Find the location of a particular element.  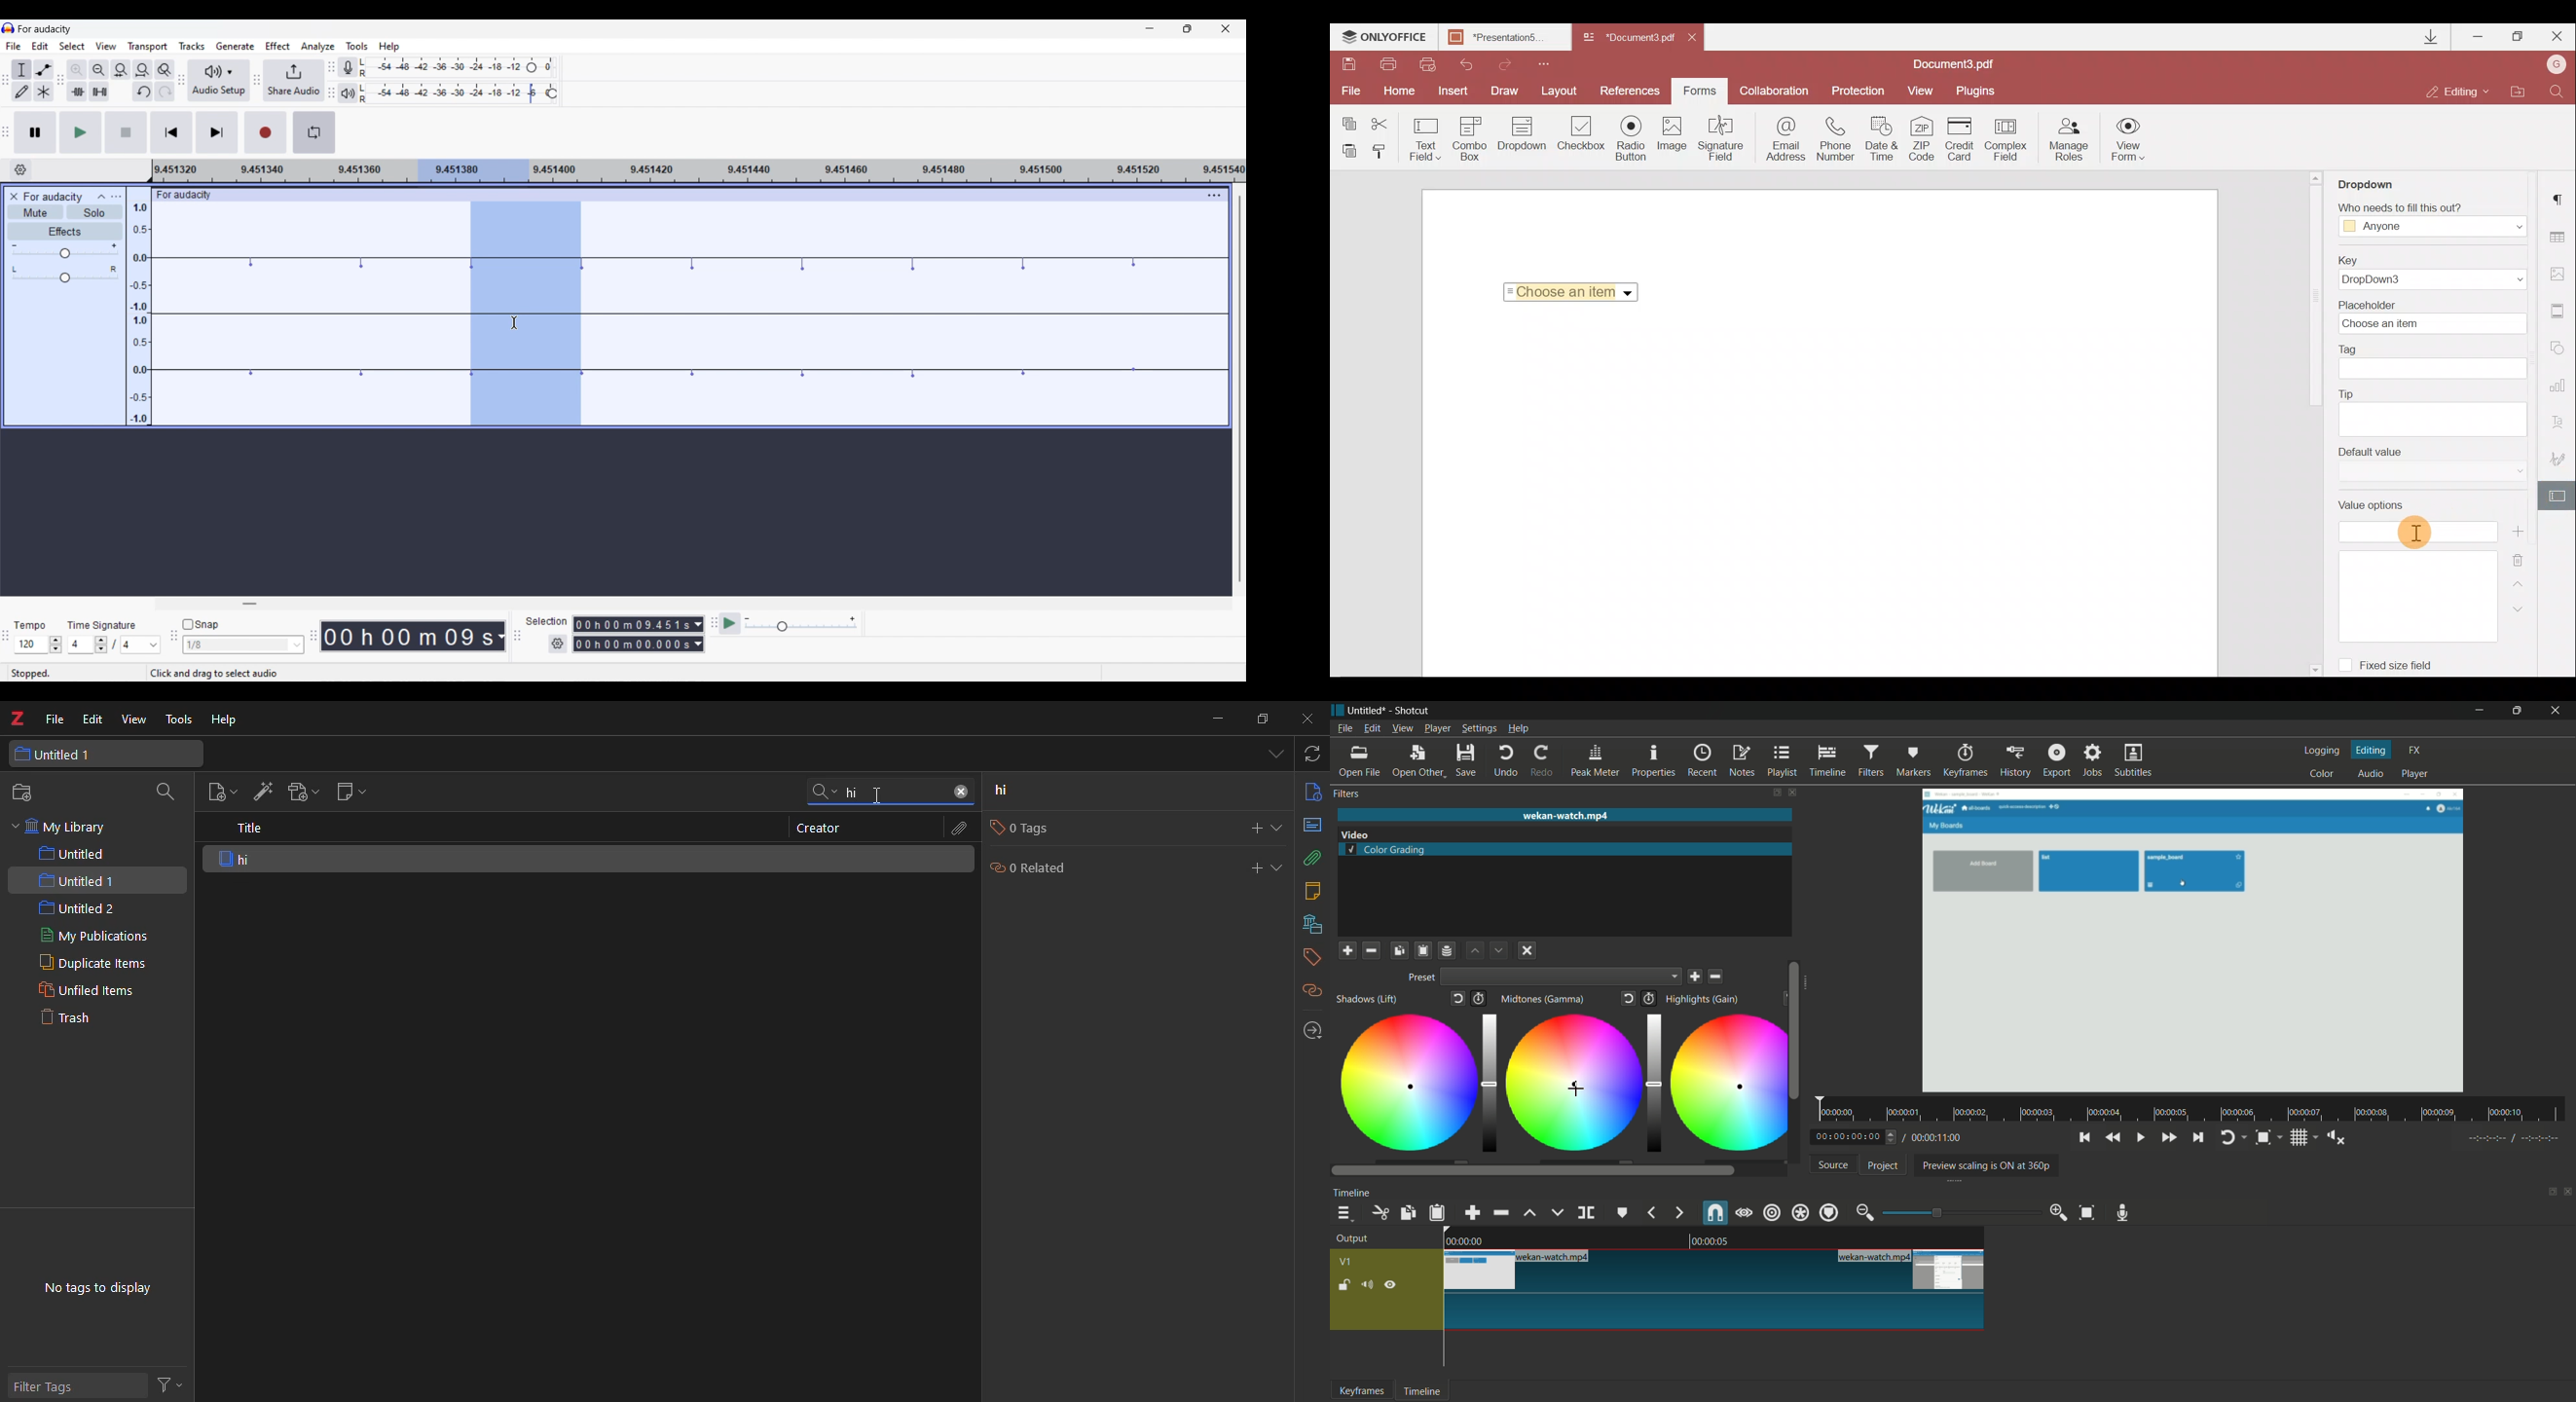

Shapes settings is located at coordinates (2561, 349).